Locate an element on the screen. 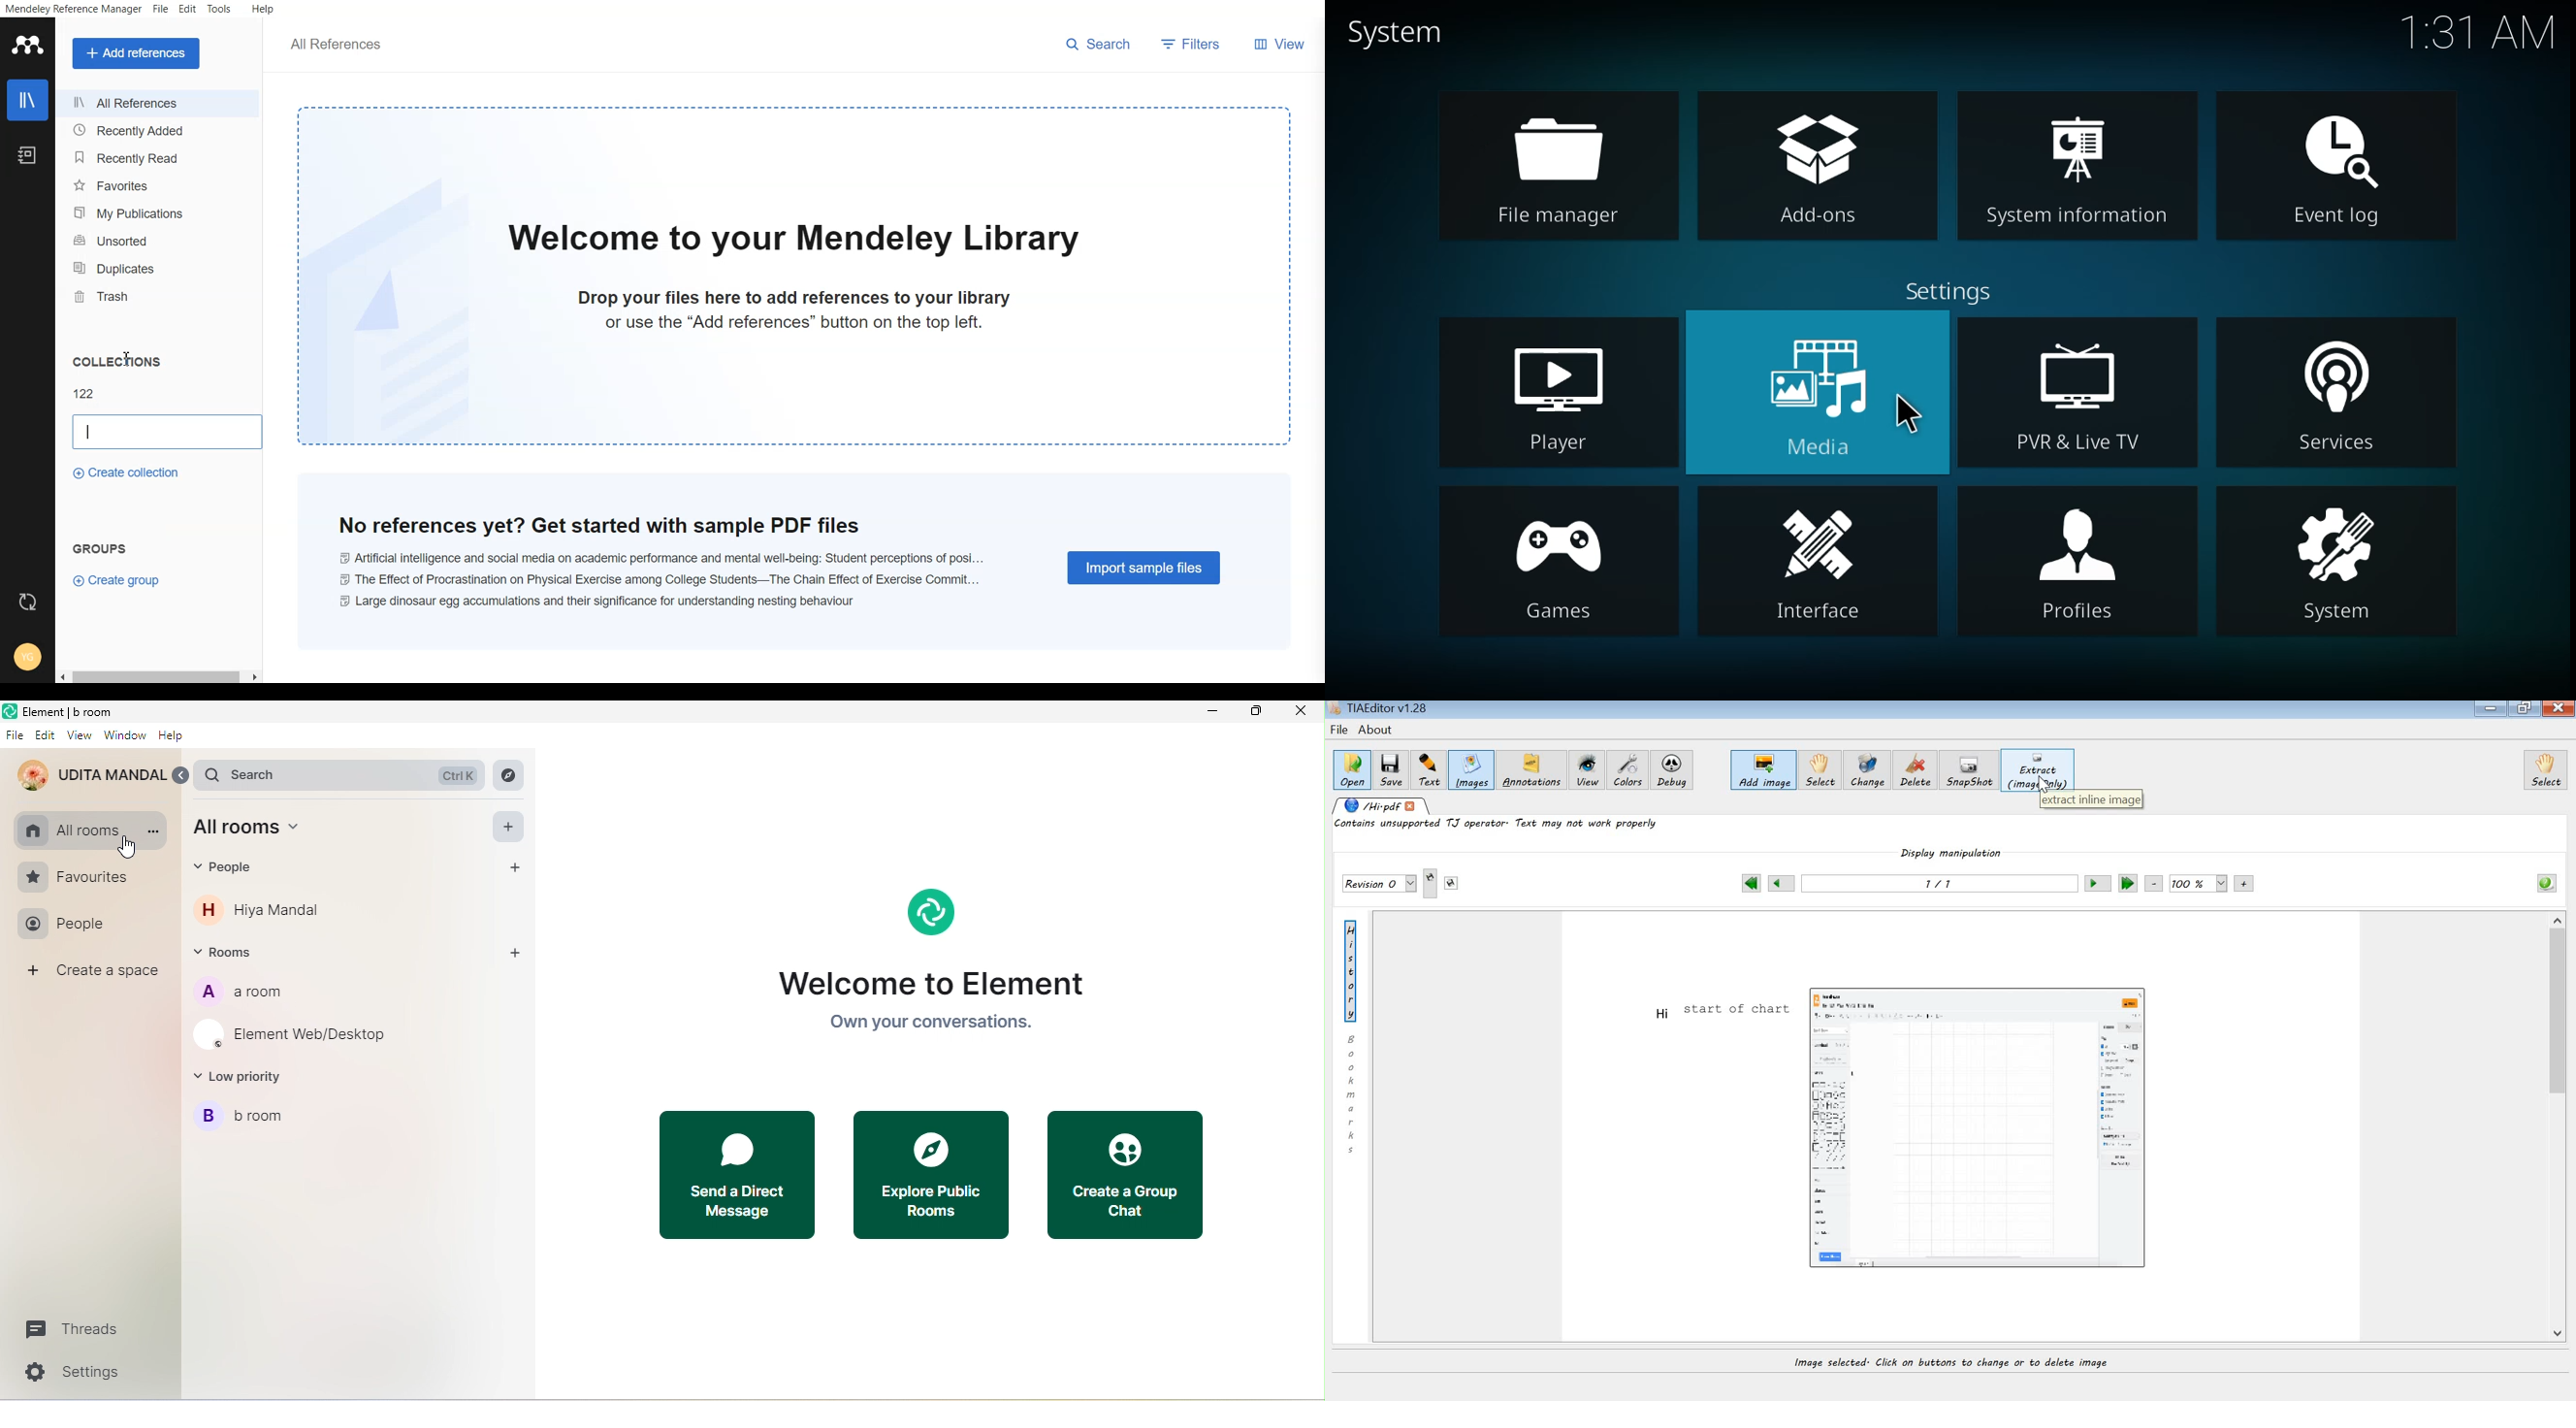 This screenshot has height=1428, width=2576. maximize is located at coordinates (1255, 711).